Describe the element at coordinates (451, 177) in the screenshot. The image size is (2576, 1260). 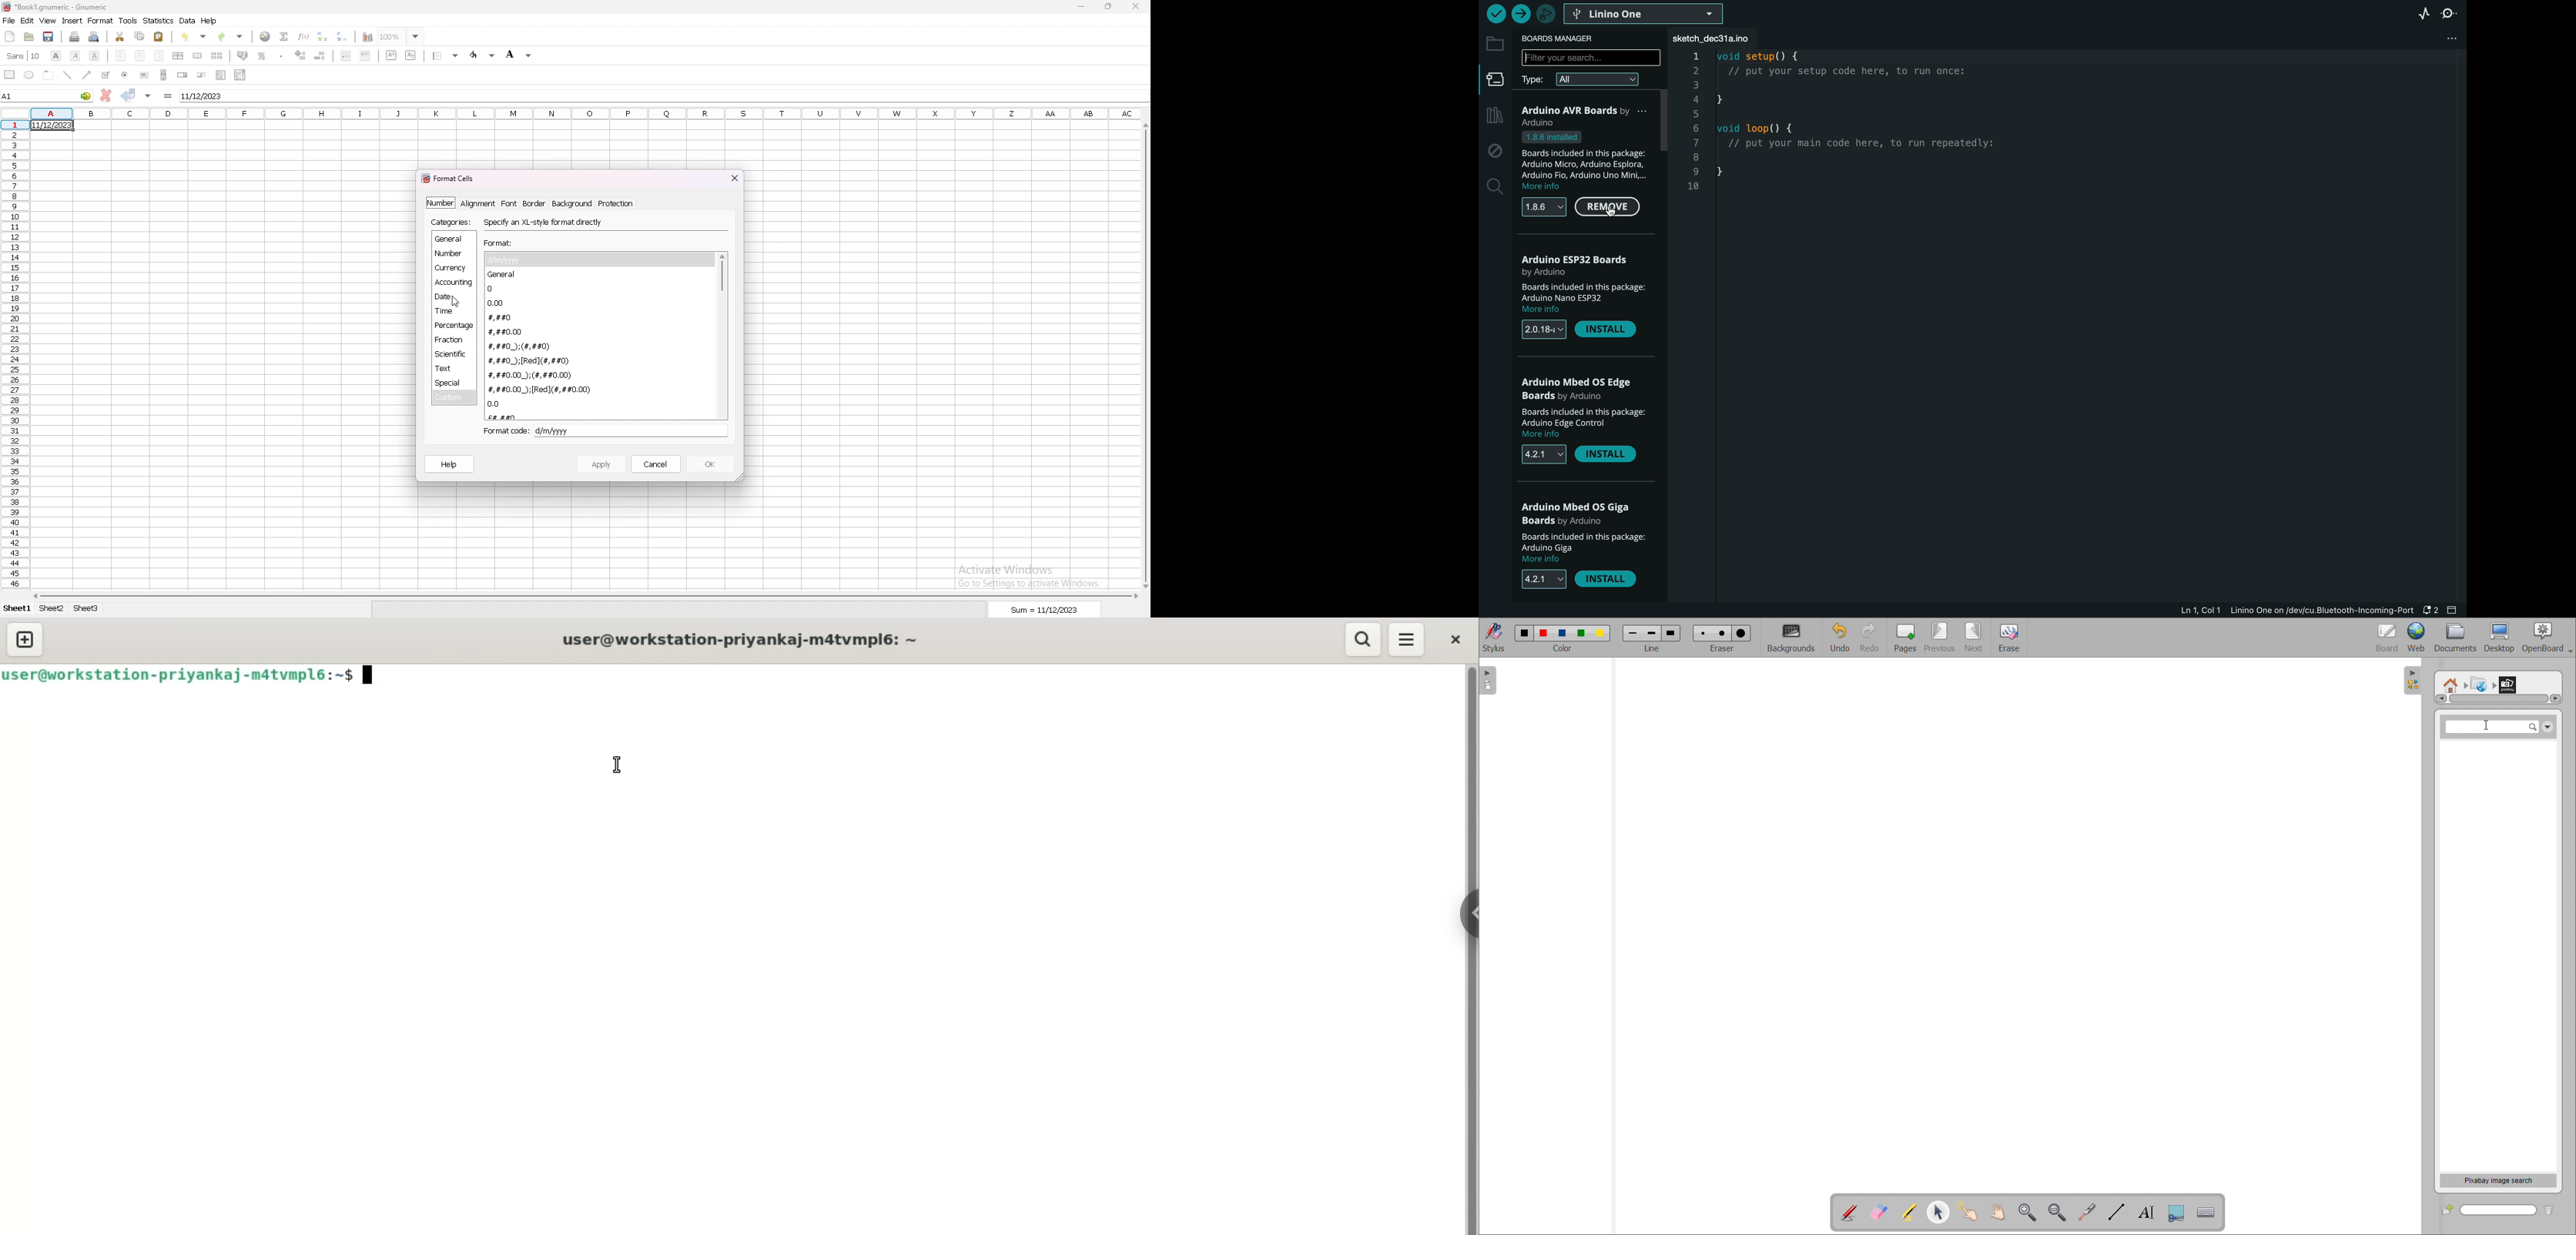
I see `format cells` at that location.